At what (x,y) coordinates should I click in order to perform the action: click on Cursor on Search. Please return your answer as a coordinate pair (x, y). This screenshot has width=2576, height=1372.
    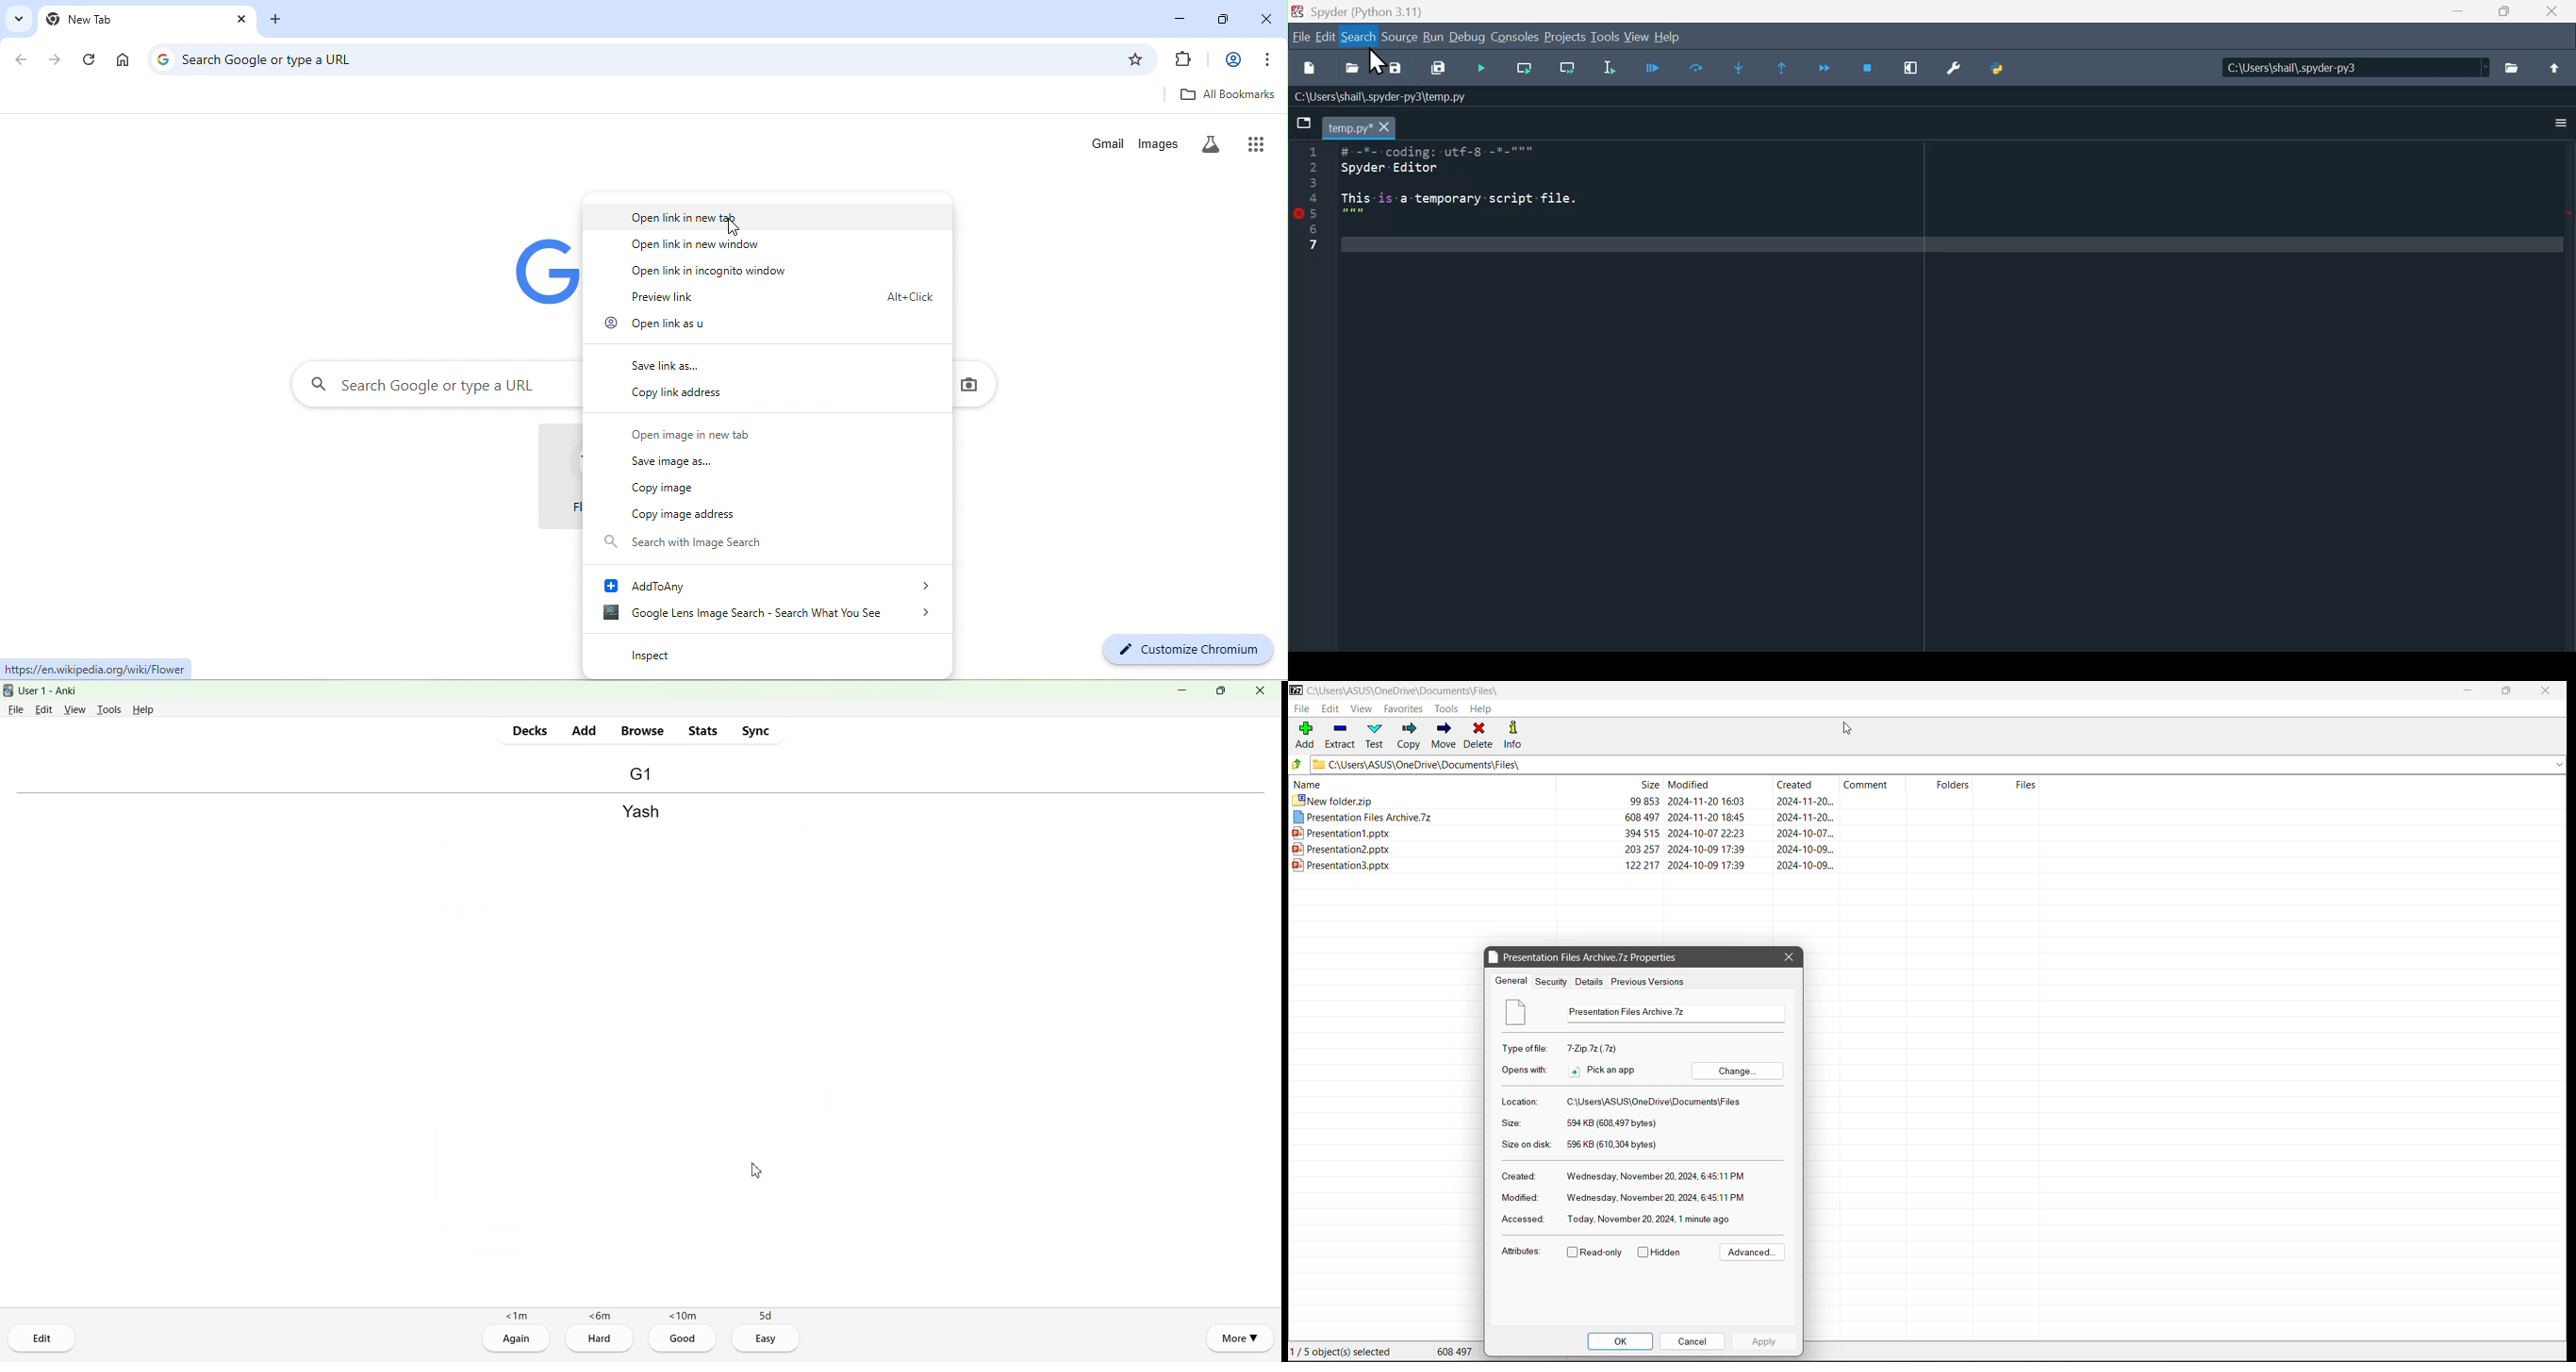
    Looking at the image, I should click on (1376, 65).